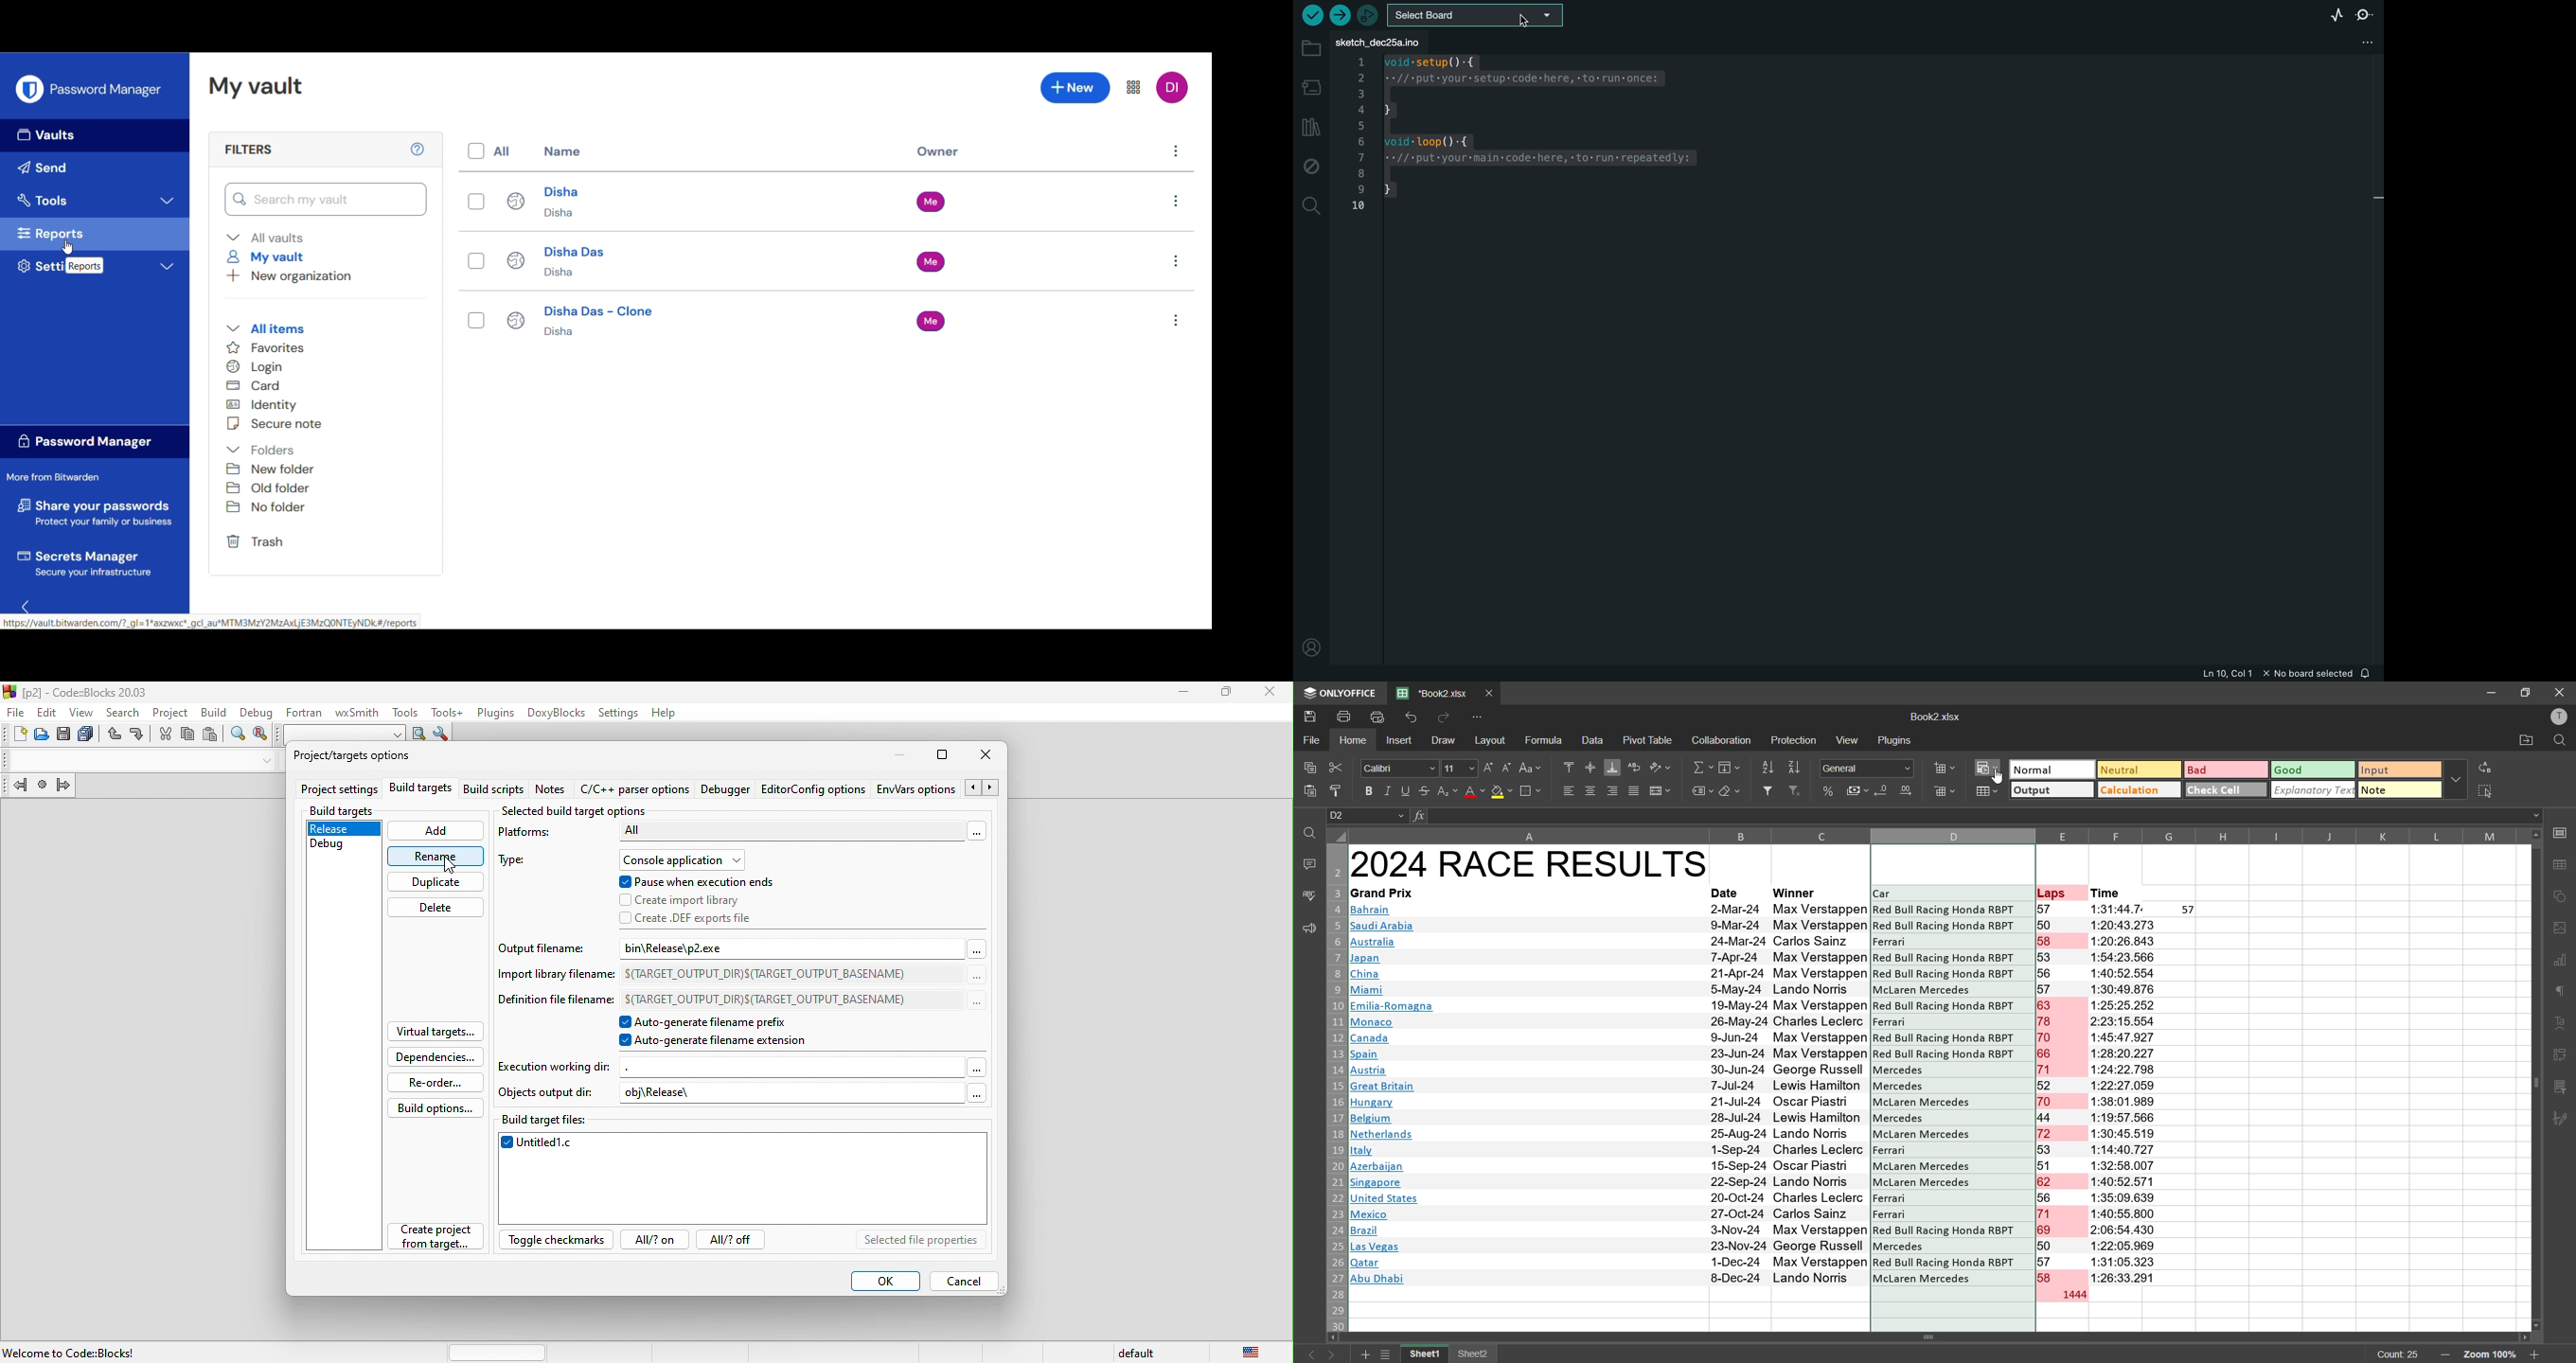  What do you see at coordinates (2535, 1354) in the screenshot?
I see `zoom in` at bounding box center [2535, 1354].